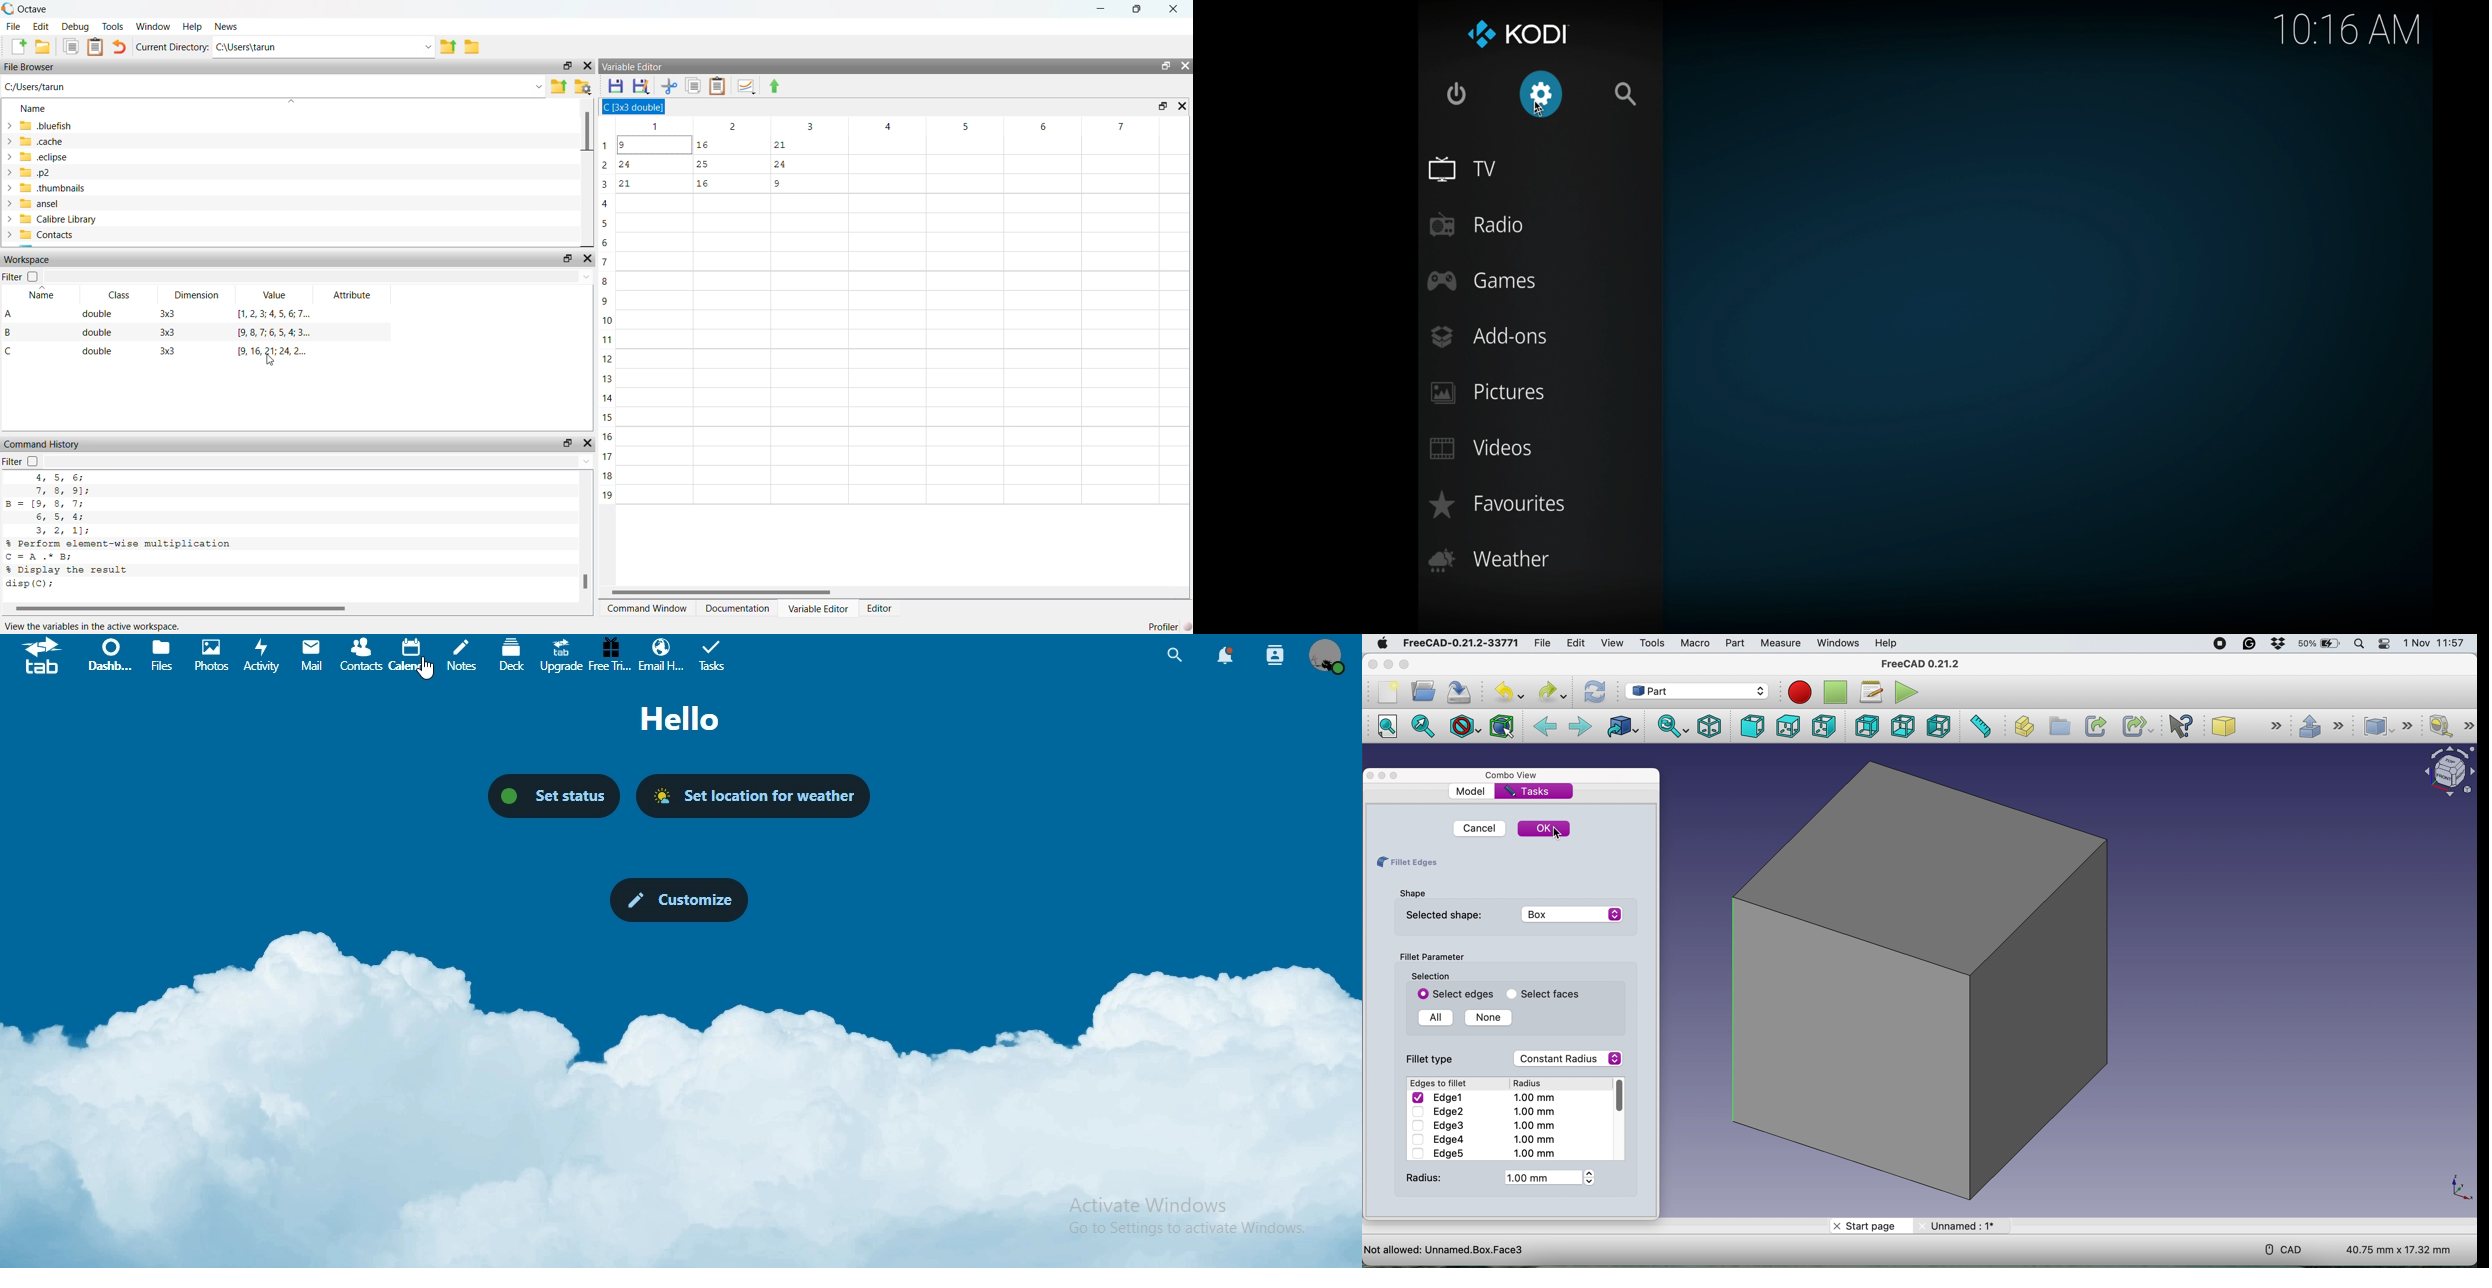  I want to click on pictures, so click(1488, 393).